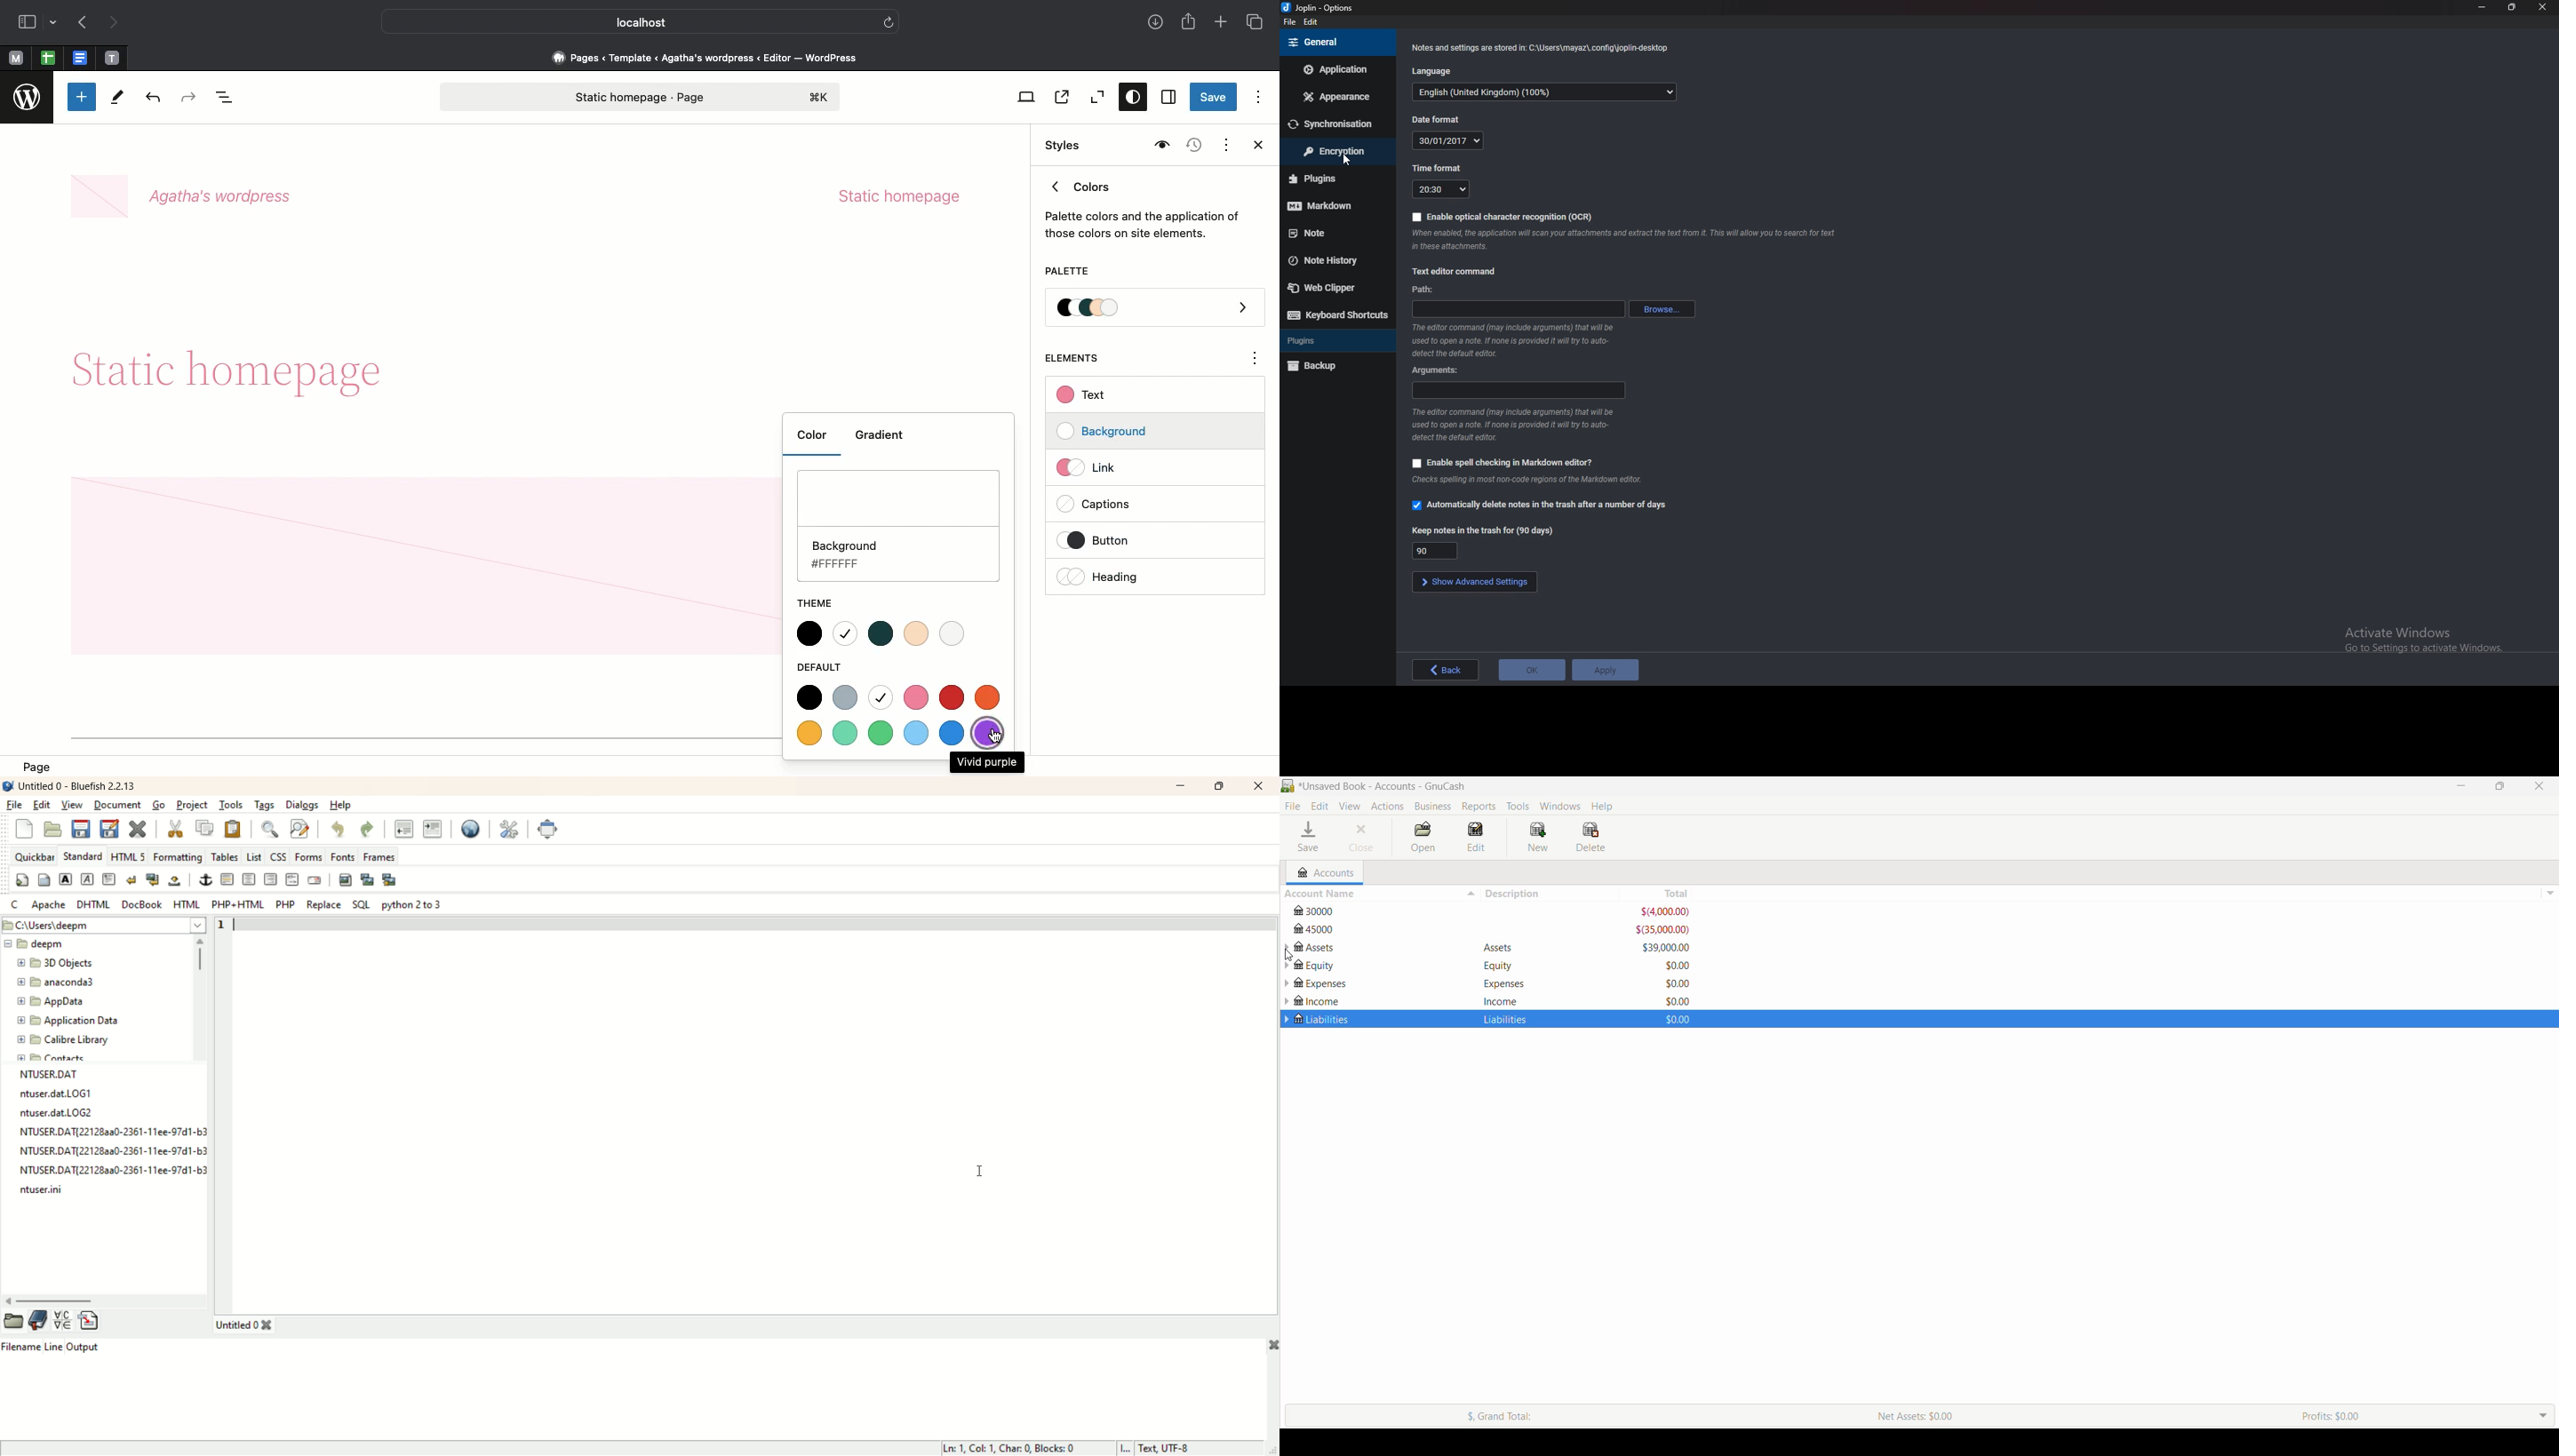  Describe the element at coordinates (1111, 432) in the screenshot. I see `Background` at that location.